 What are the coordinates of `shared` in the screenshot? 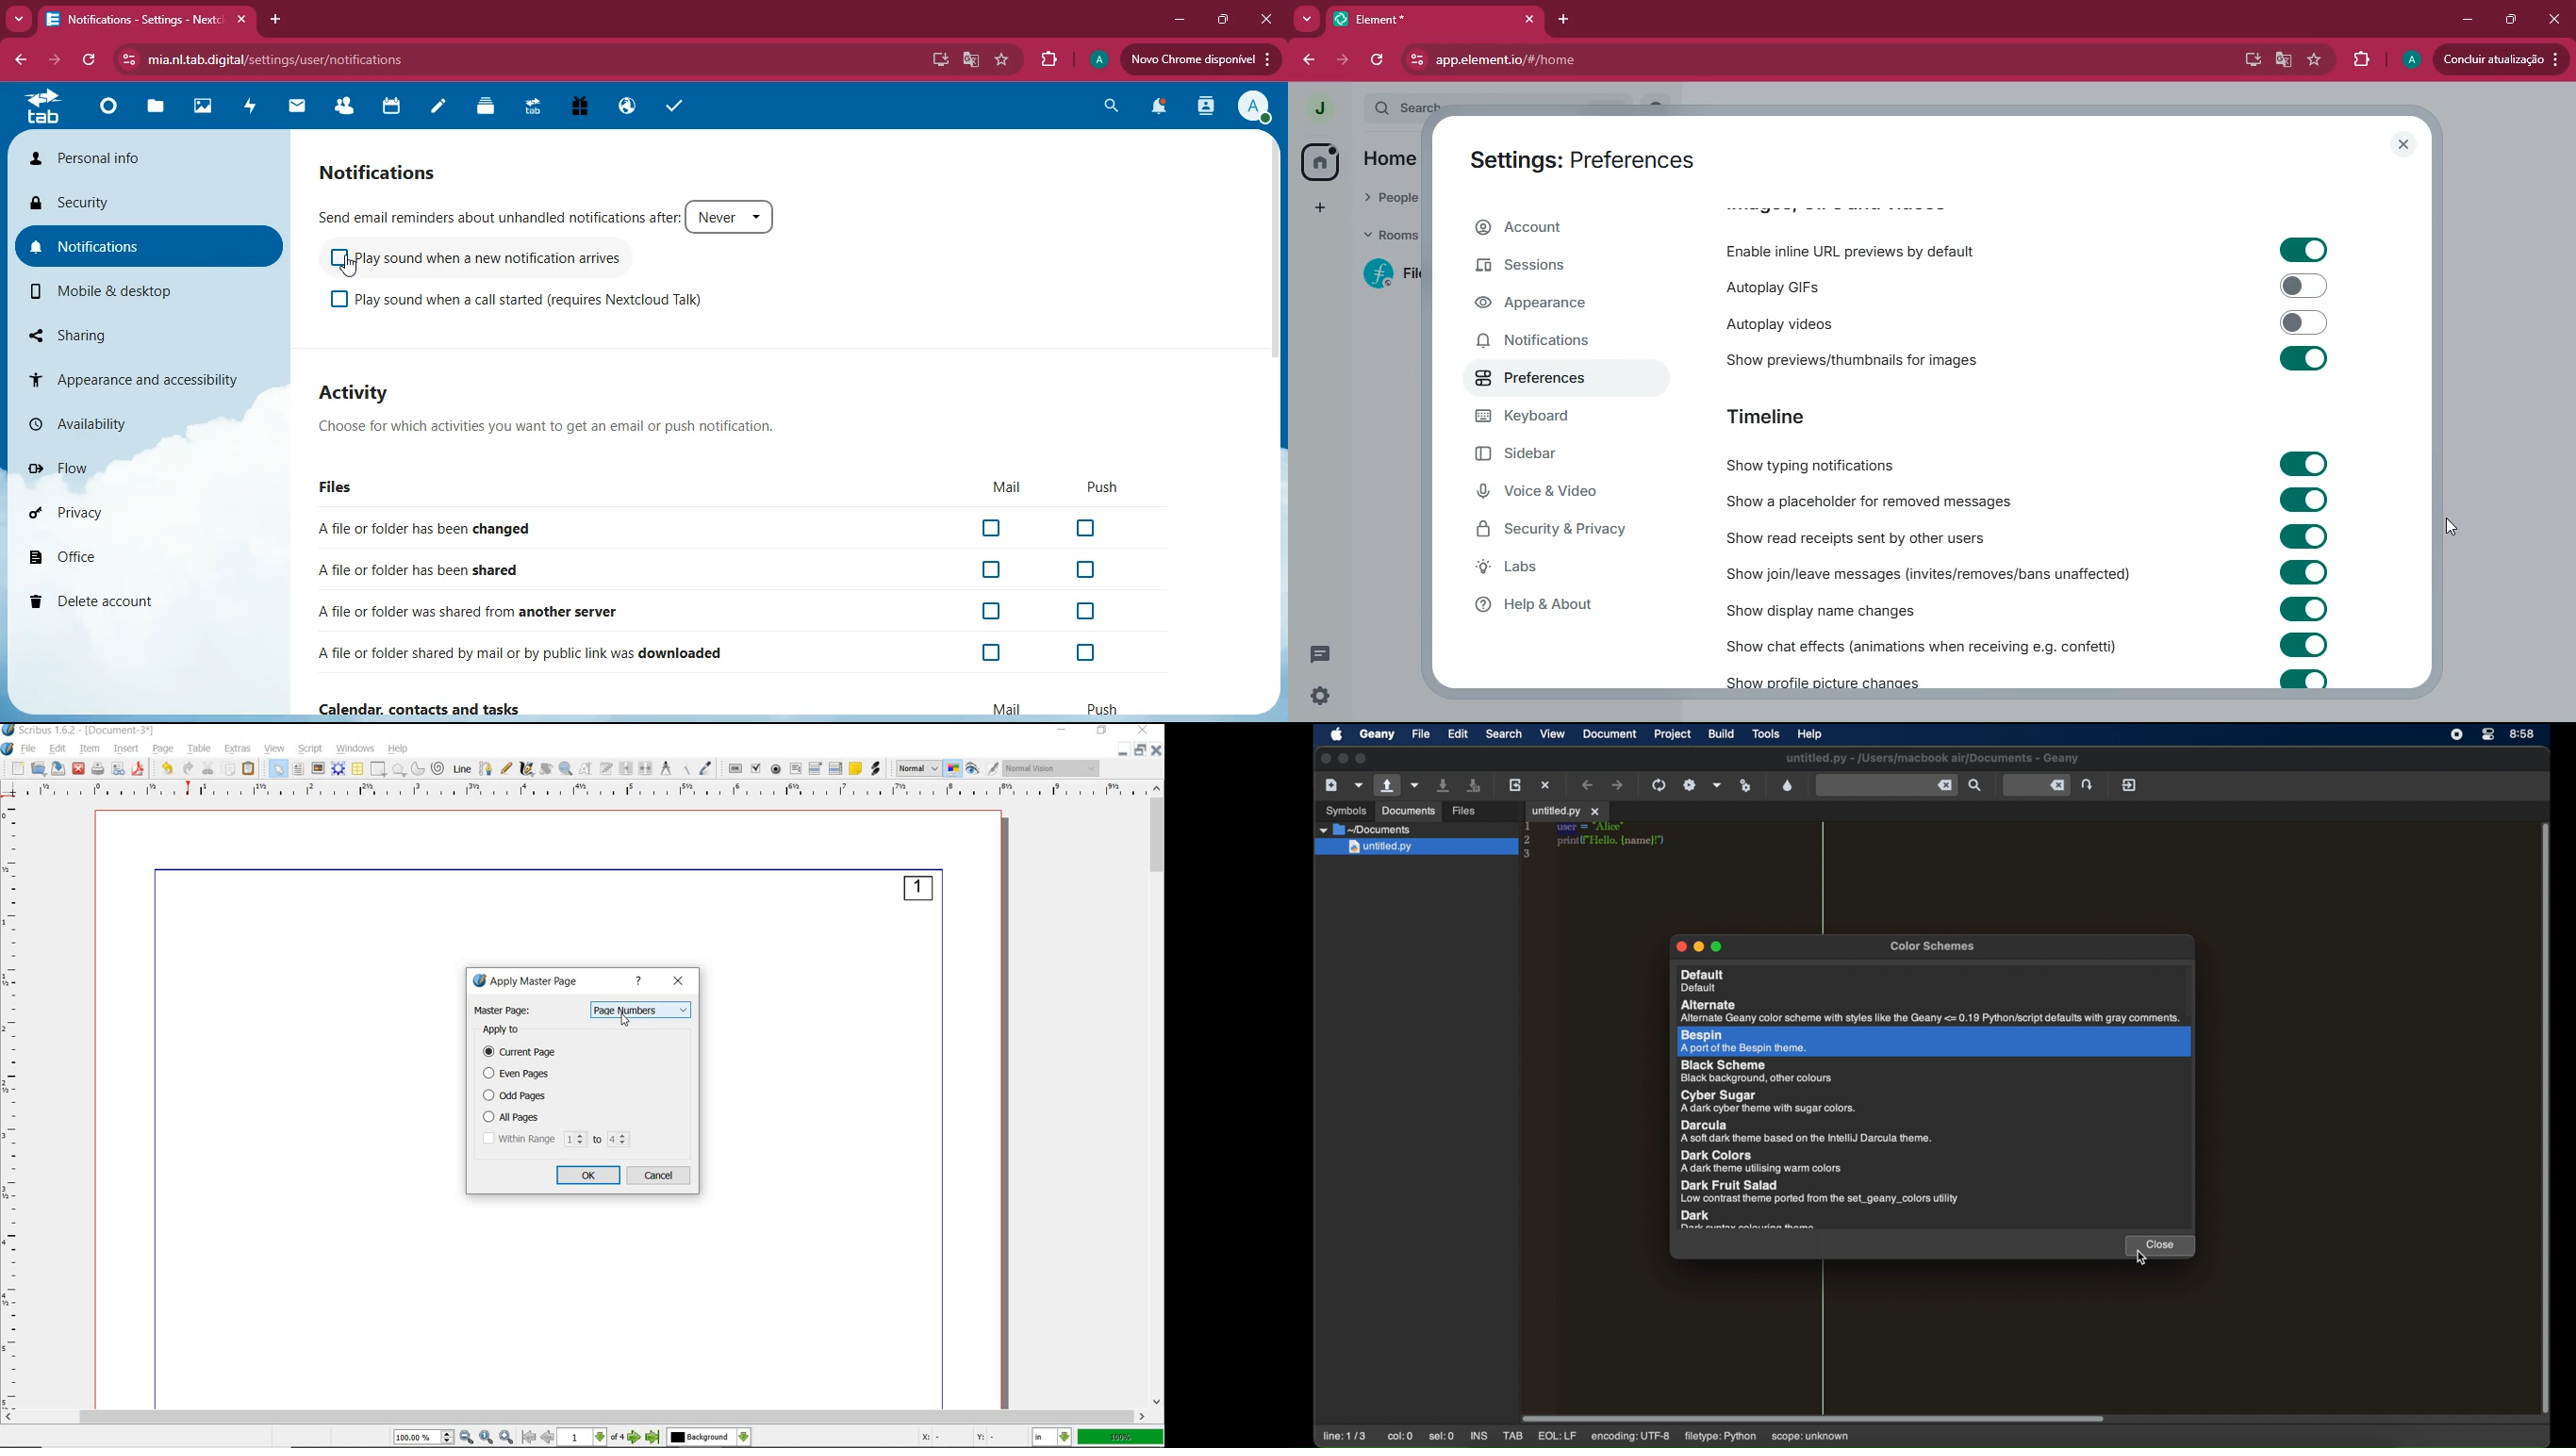 It's located at (427, 567).